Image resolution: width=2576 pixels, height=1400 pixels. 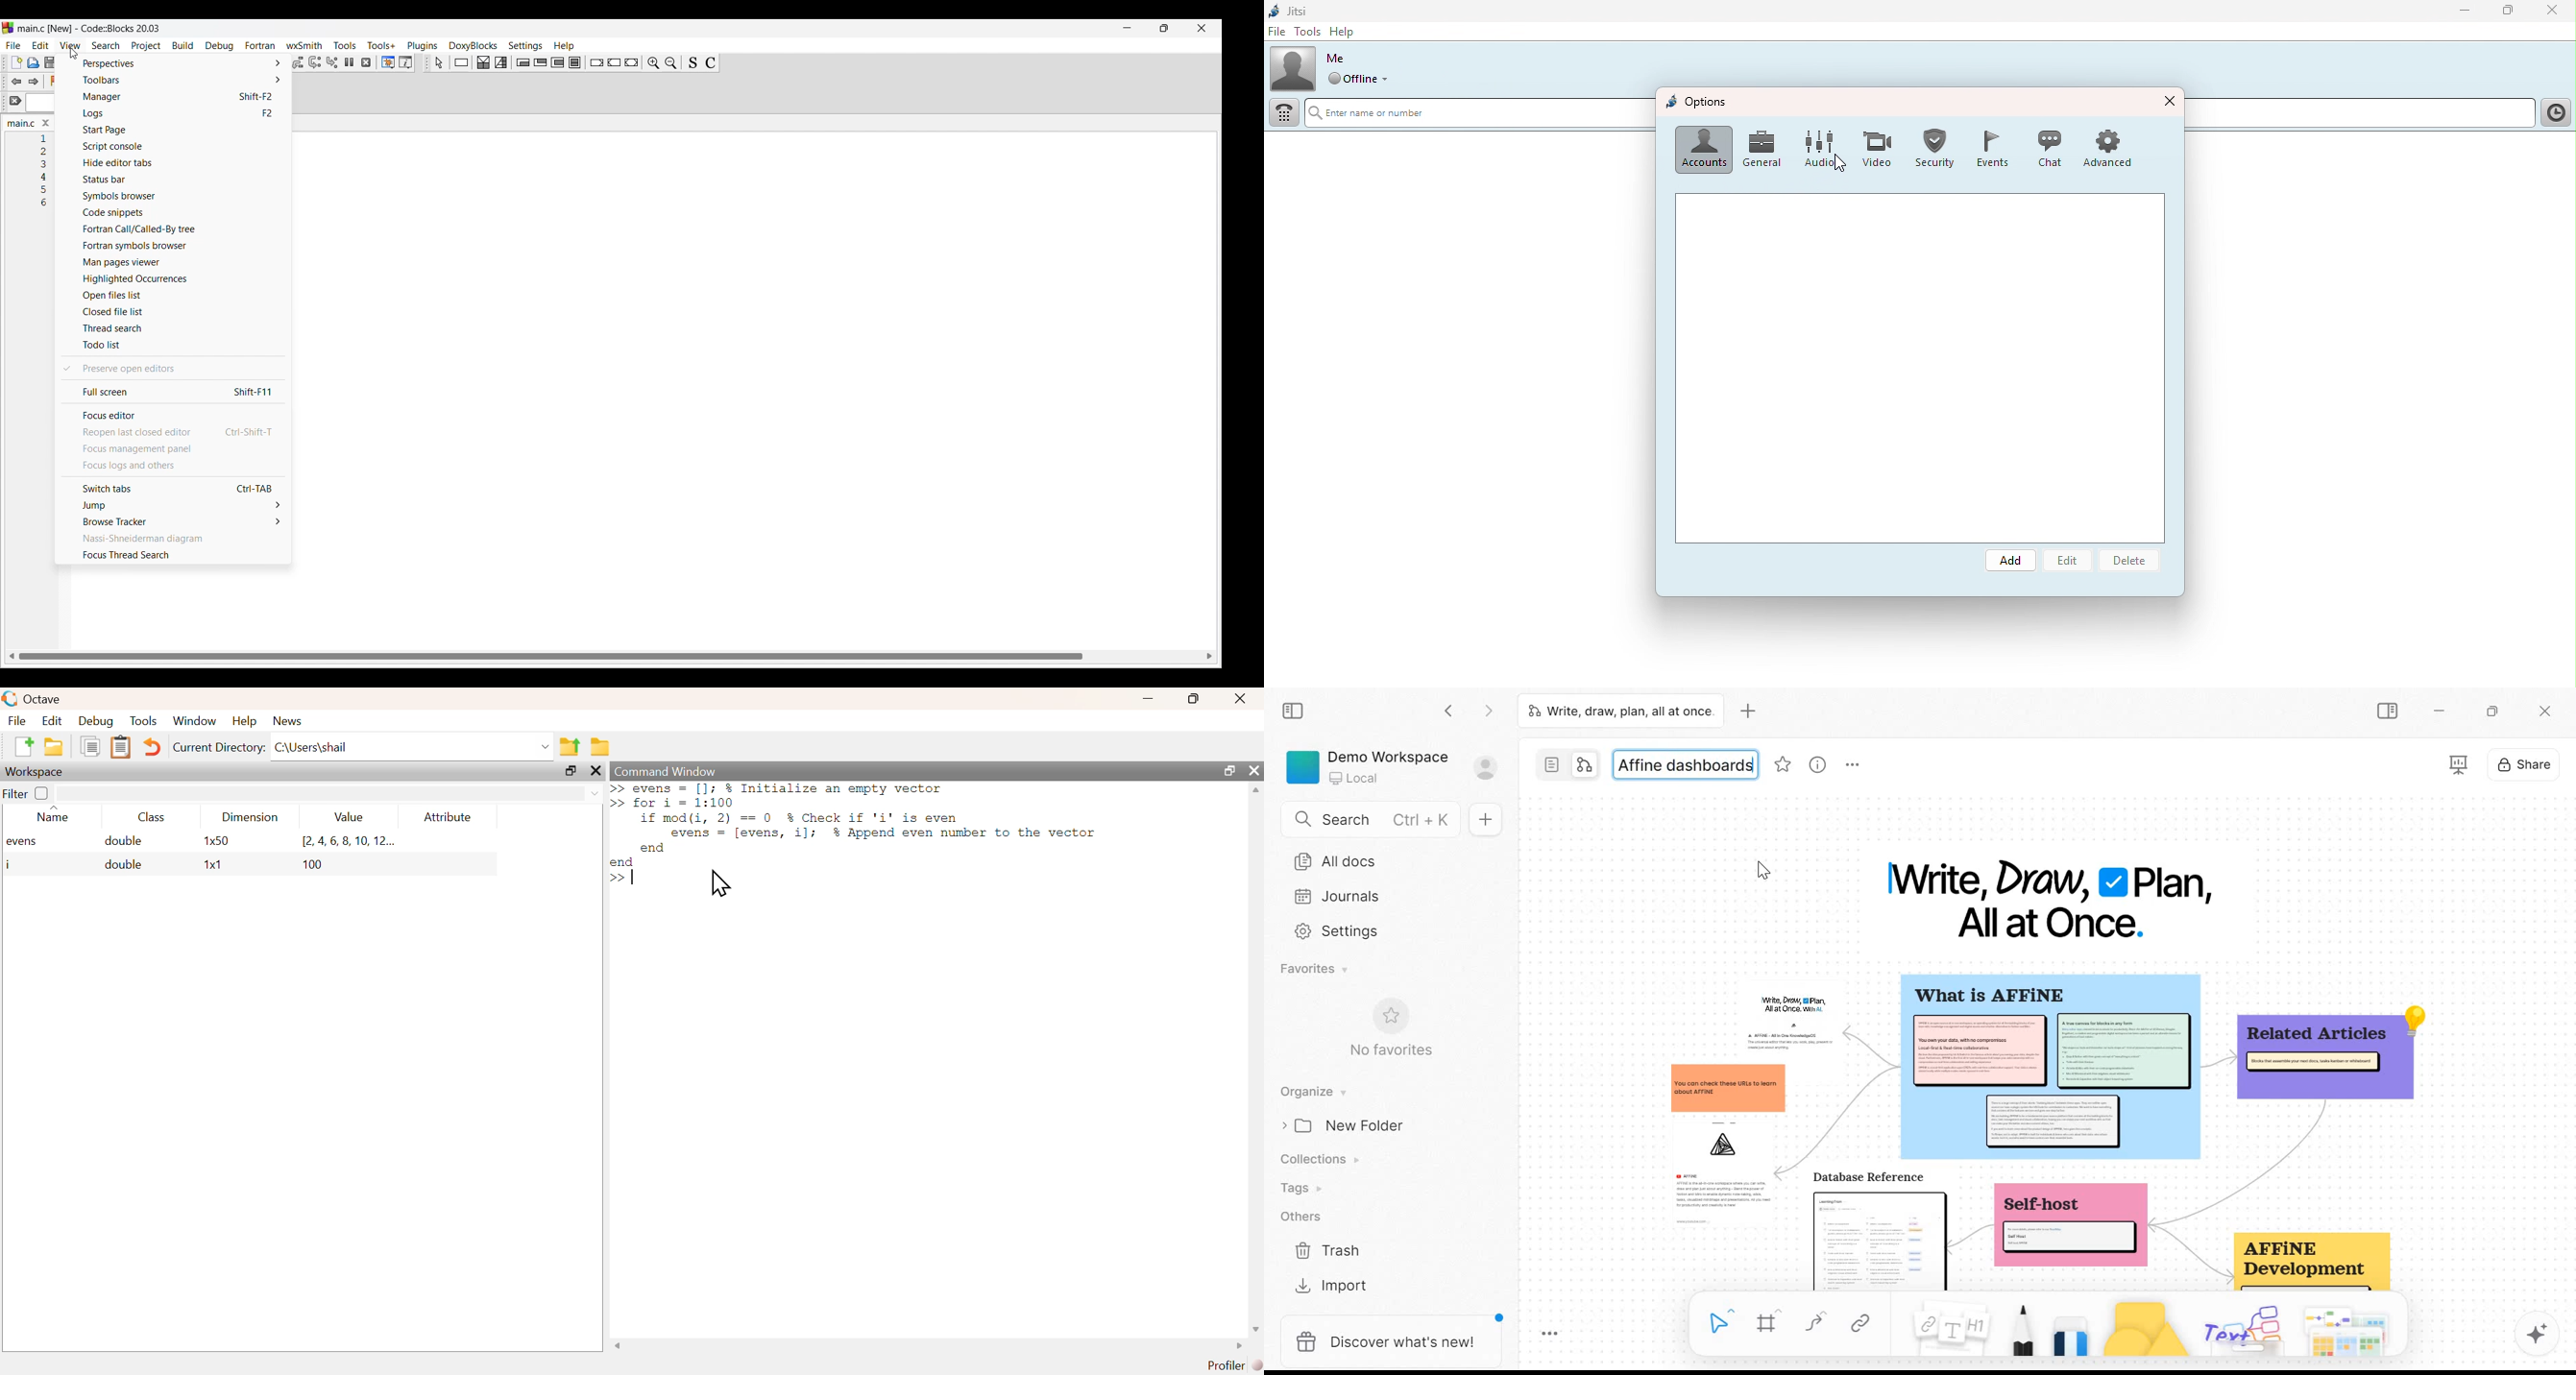 What do you see at coordinates (1620, 711) in the screenshot?
I see `Write, draw, plan, all at once` at bounding box center [1620, 711].